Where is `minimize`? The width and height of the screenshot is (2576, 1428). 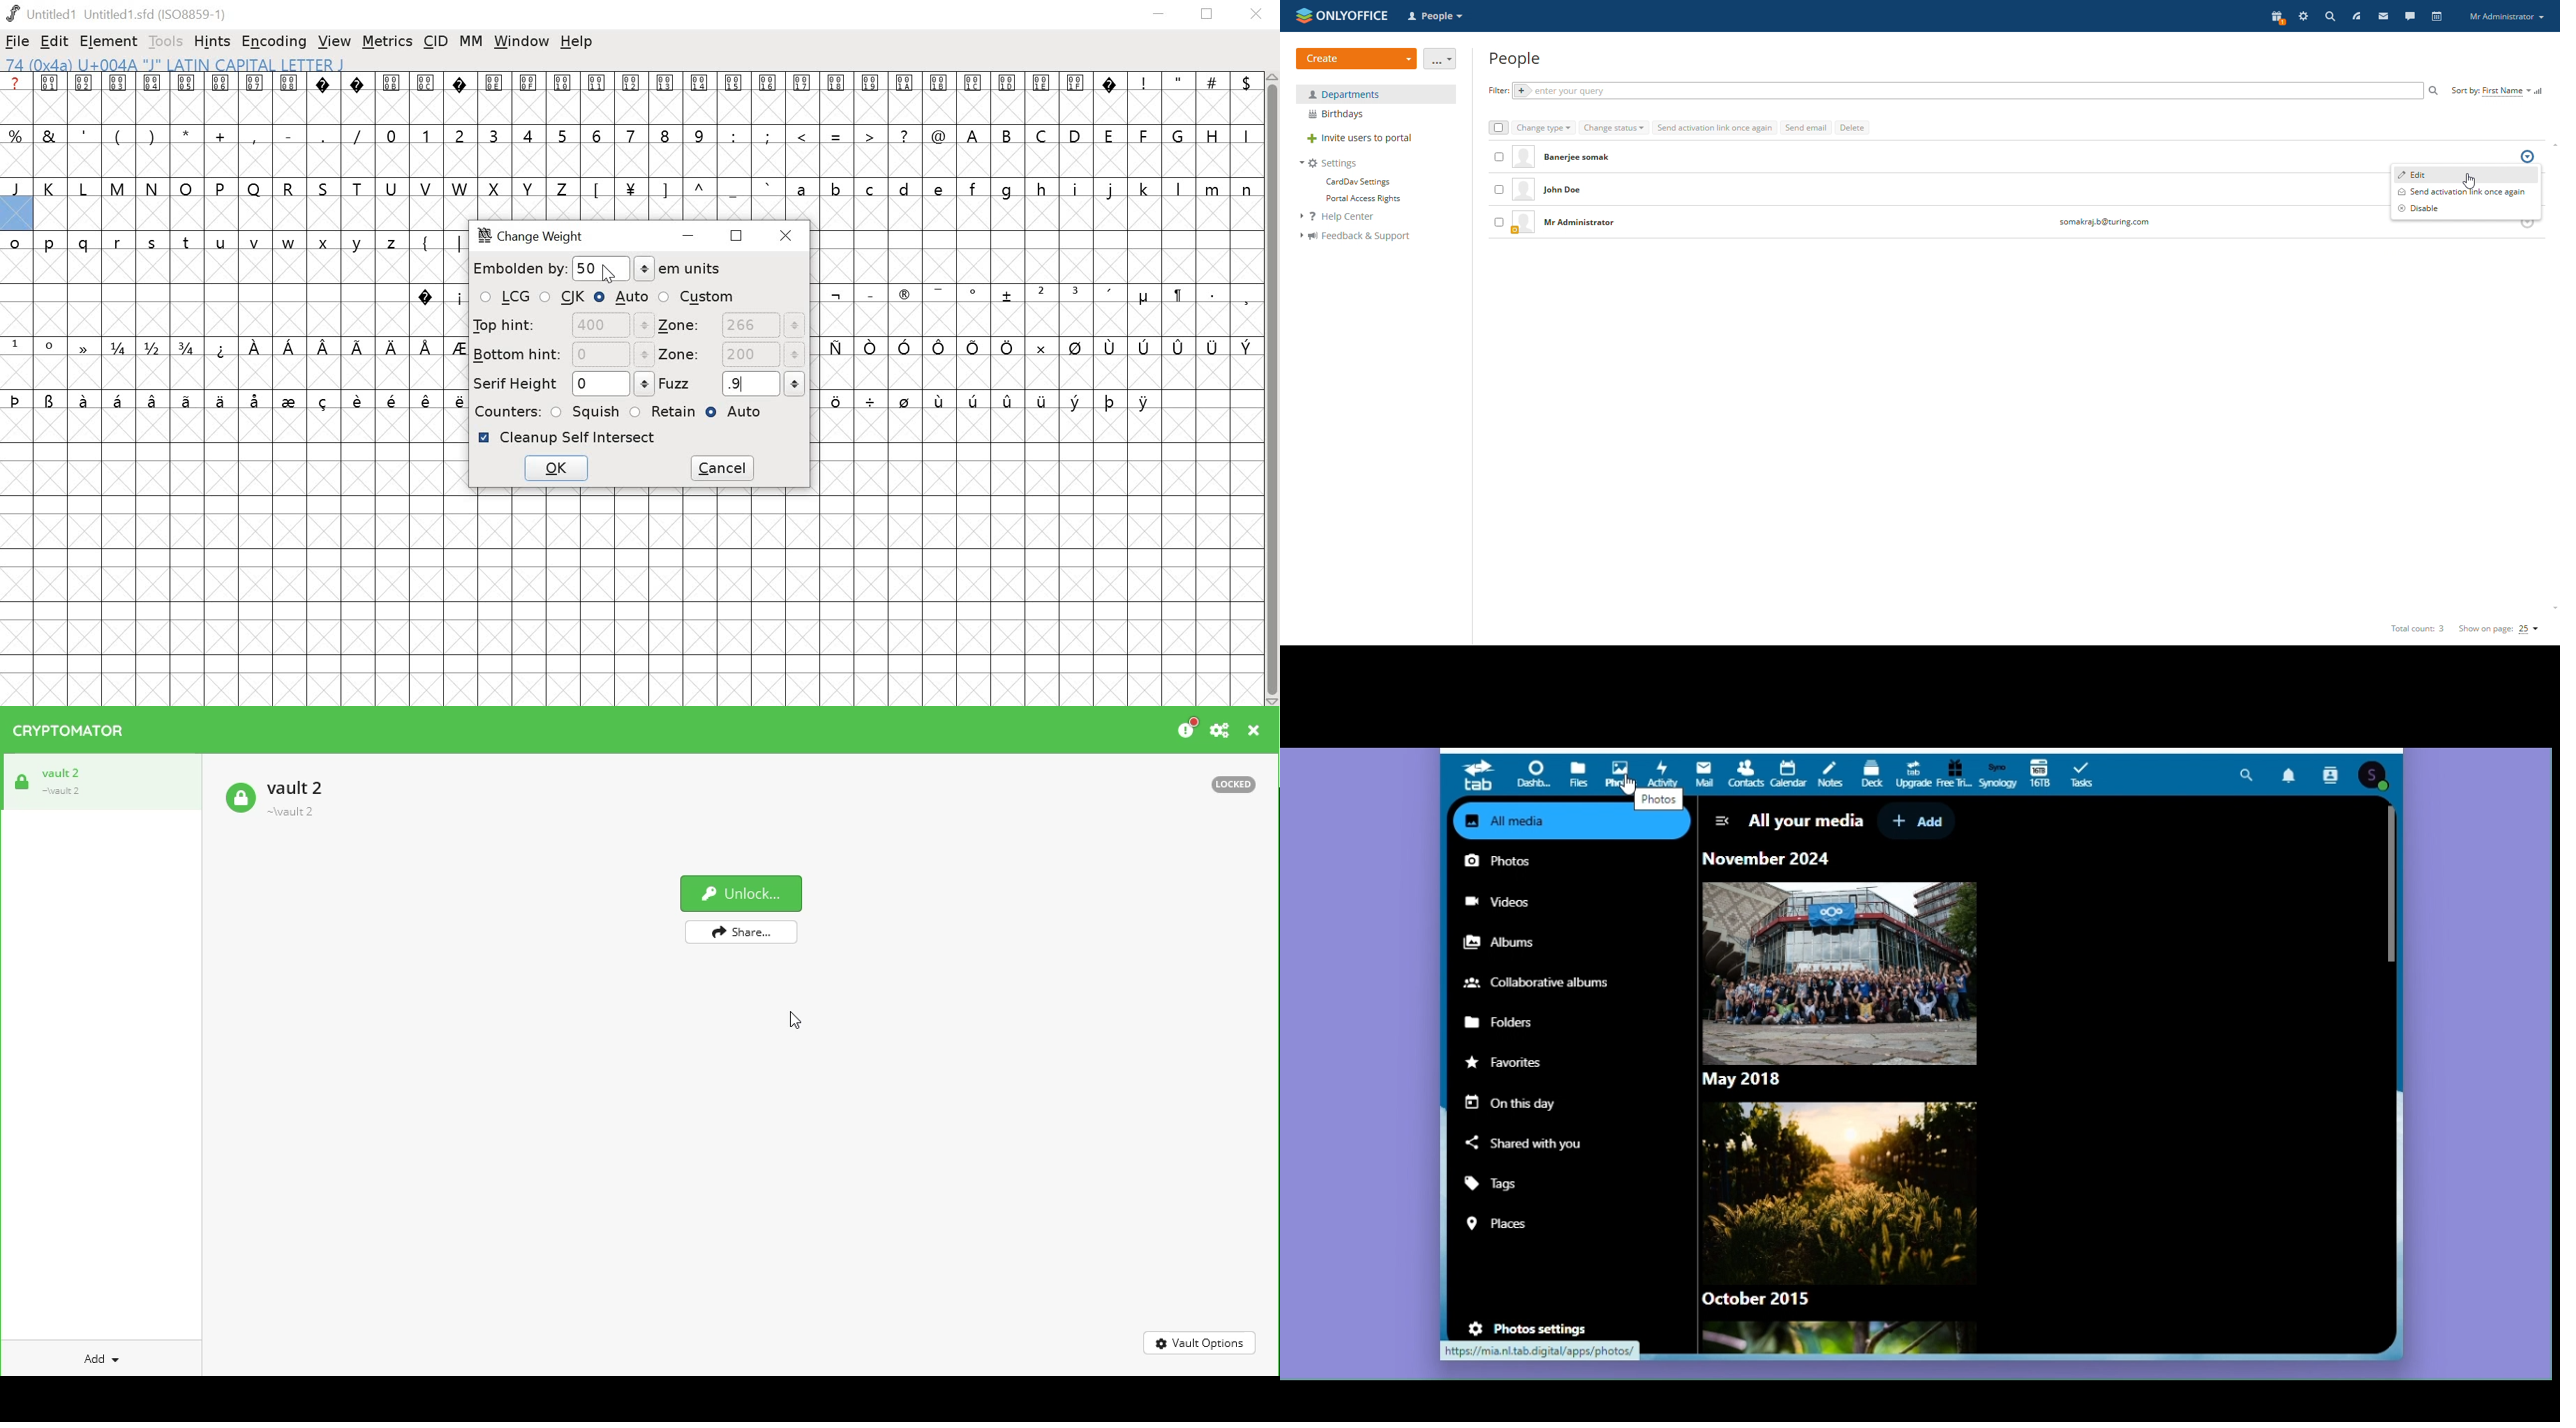 minimize is located at coordinates (691, 237).